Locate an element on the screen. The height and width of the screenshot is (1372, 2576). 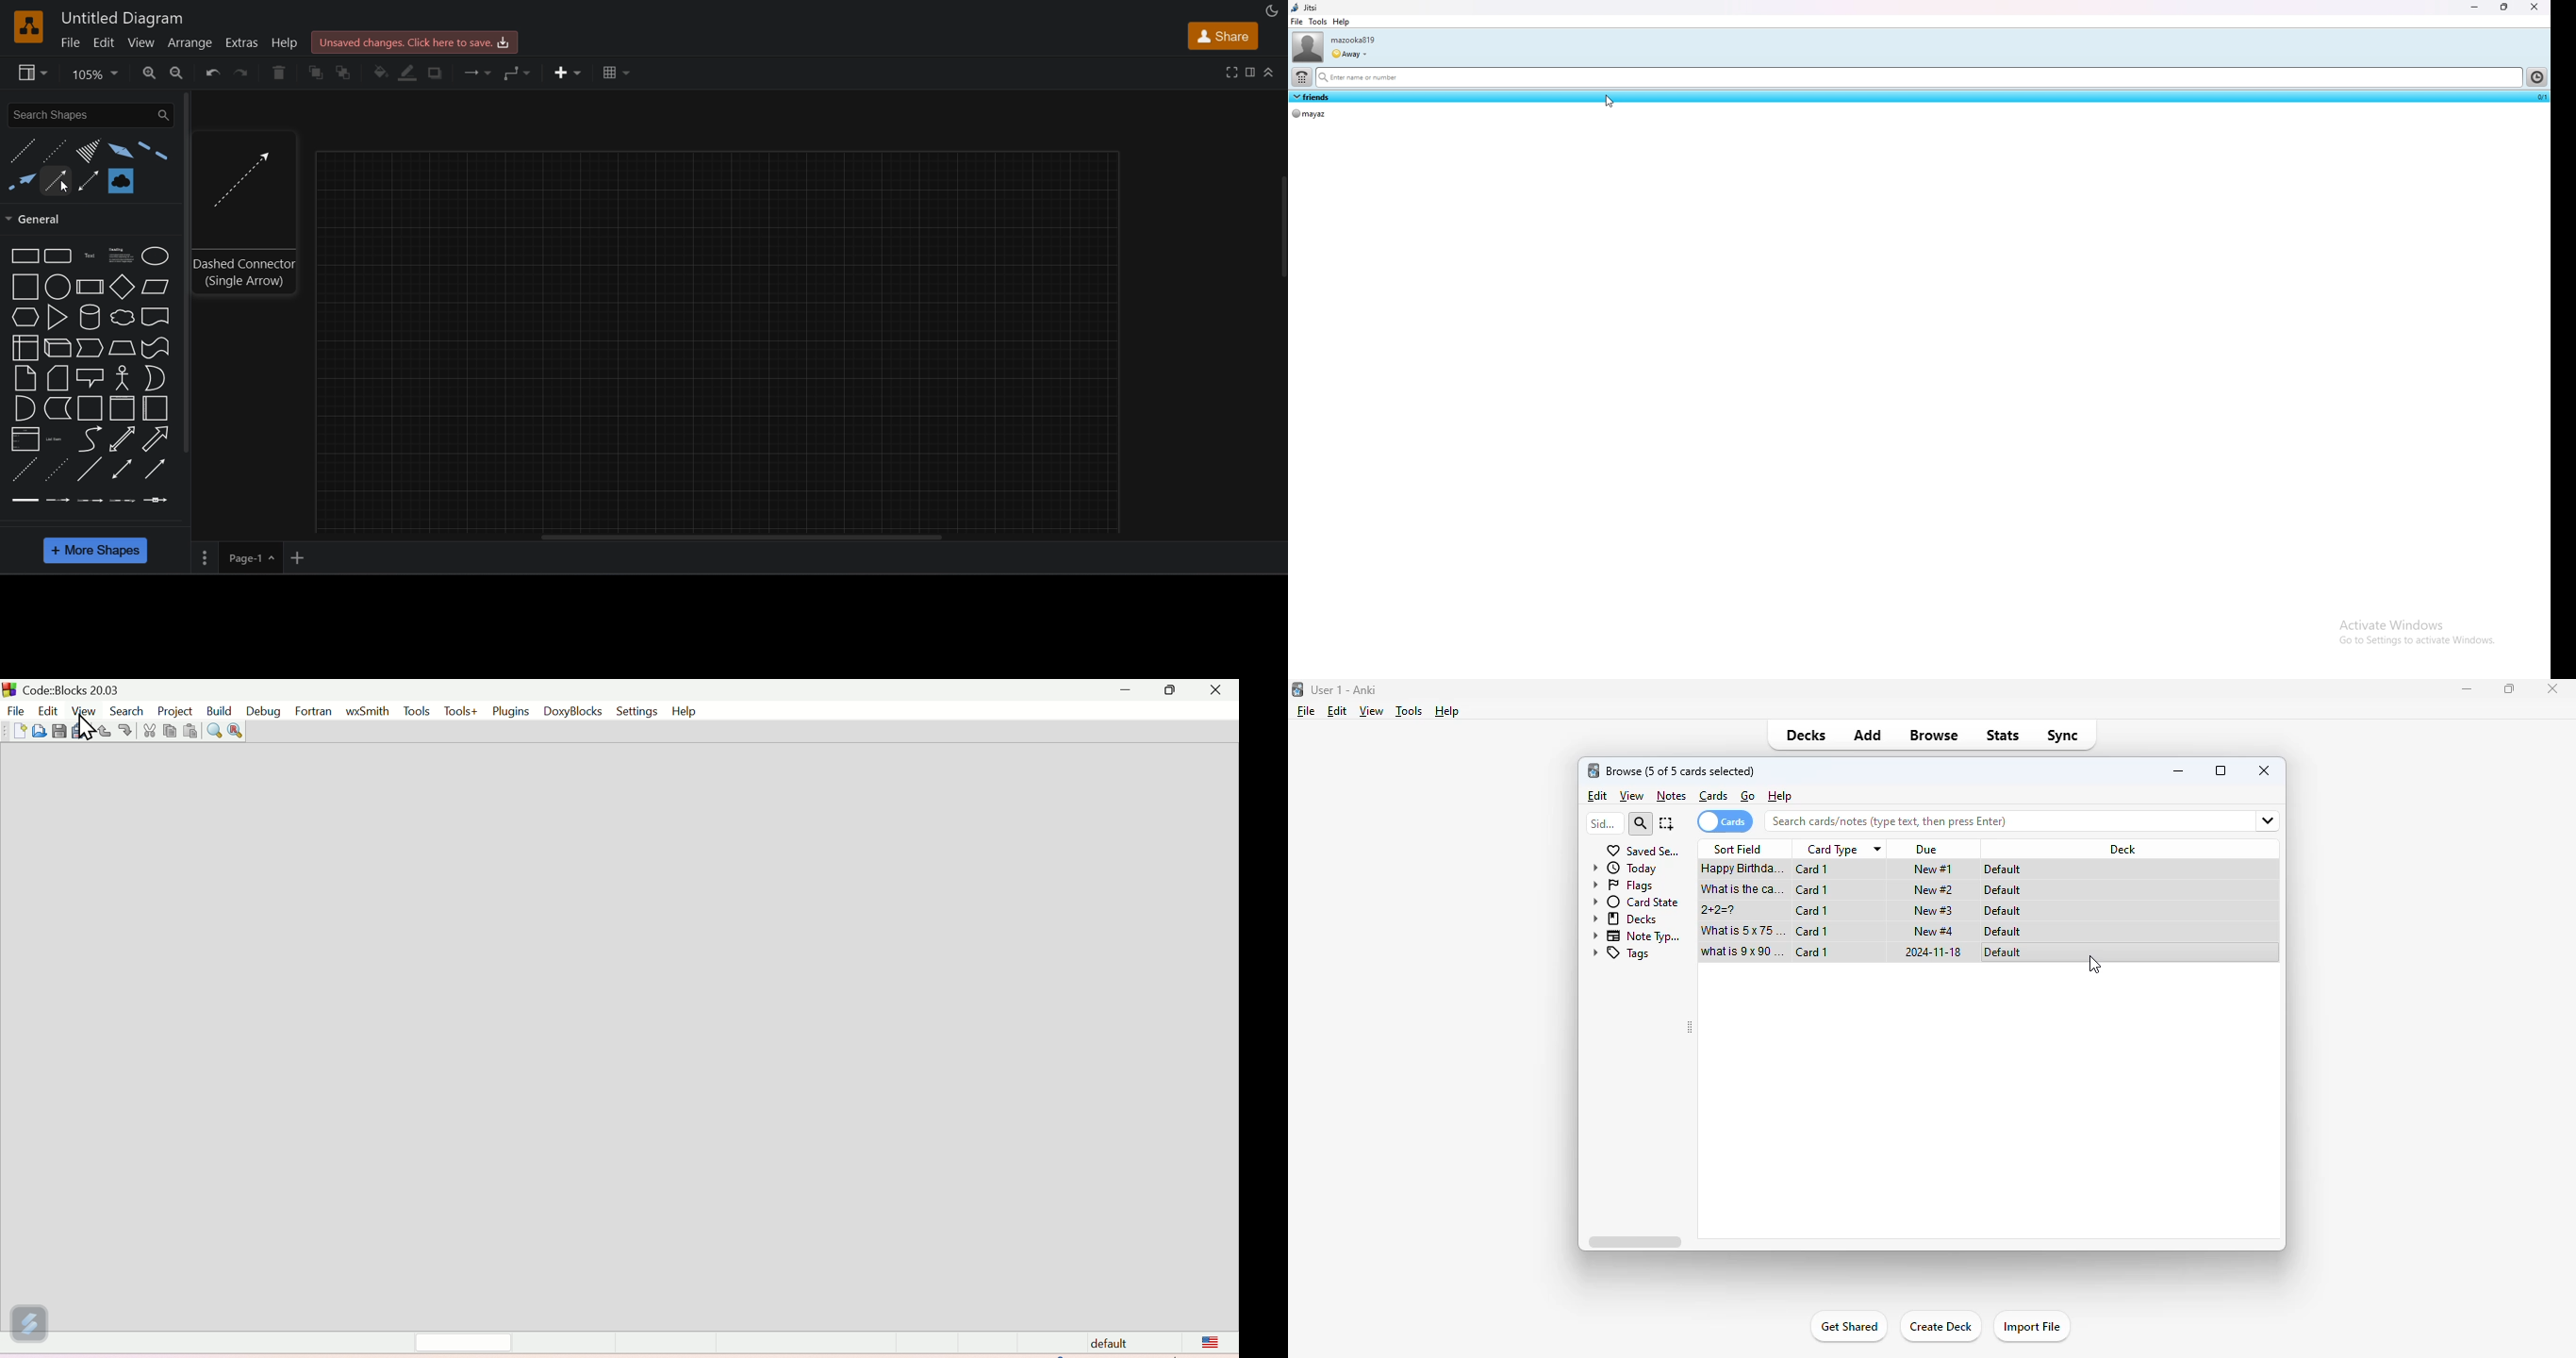
rounded rectangle is located at coordinates (59, 256).